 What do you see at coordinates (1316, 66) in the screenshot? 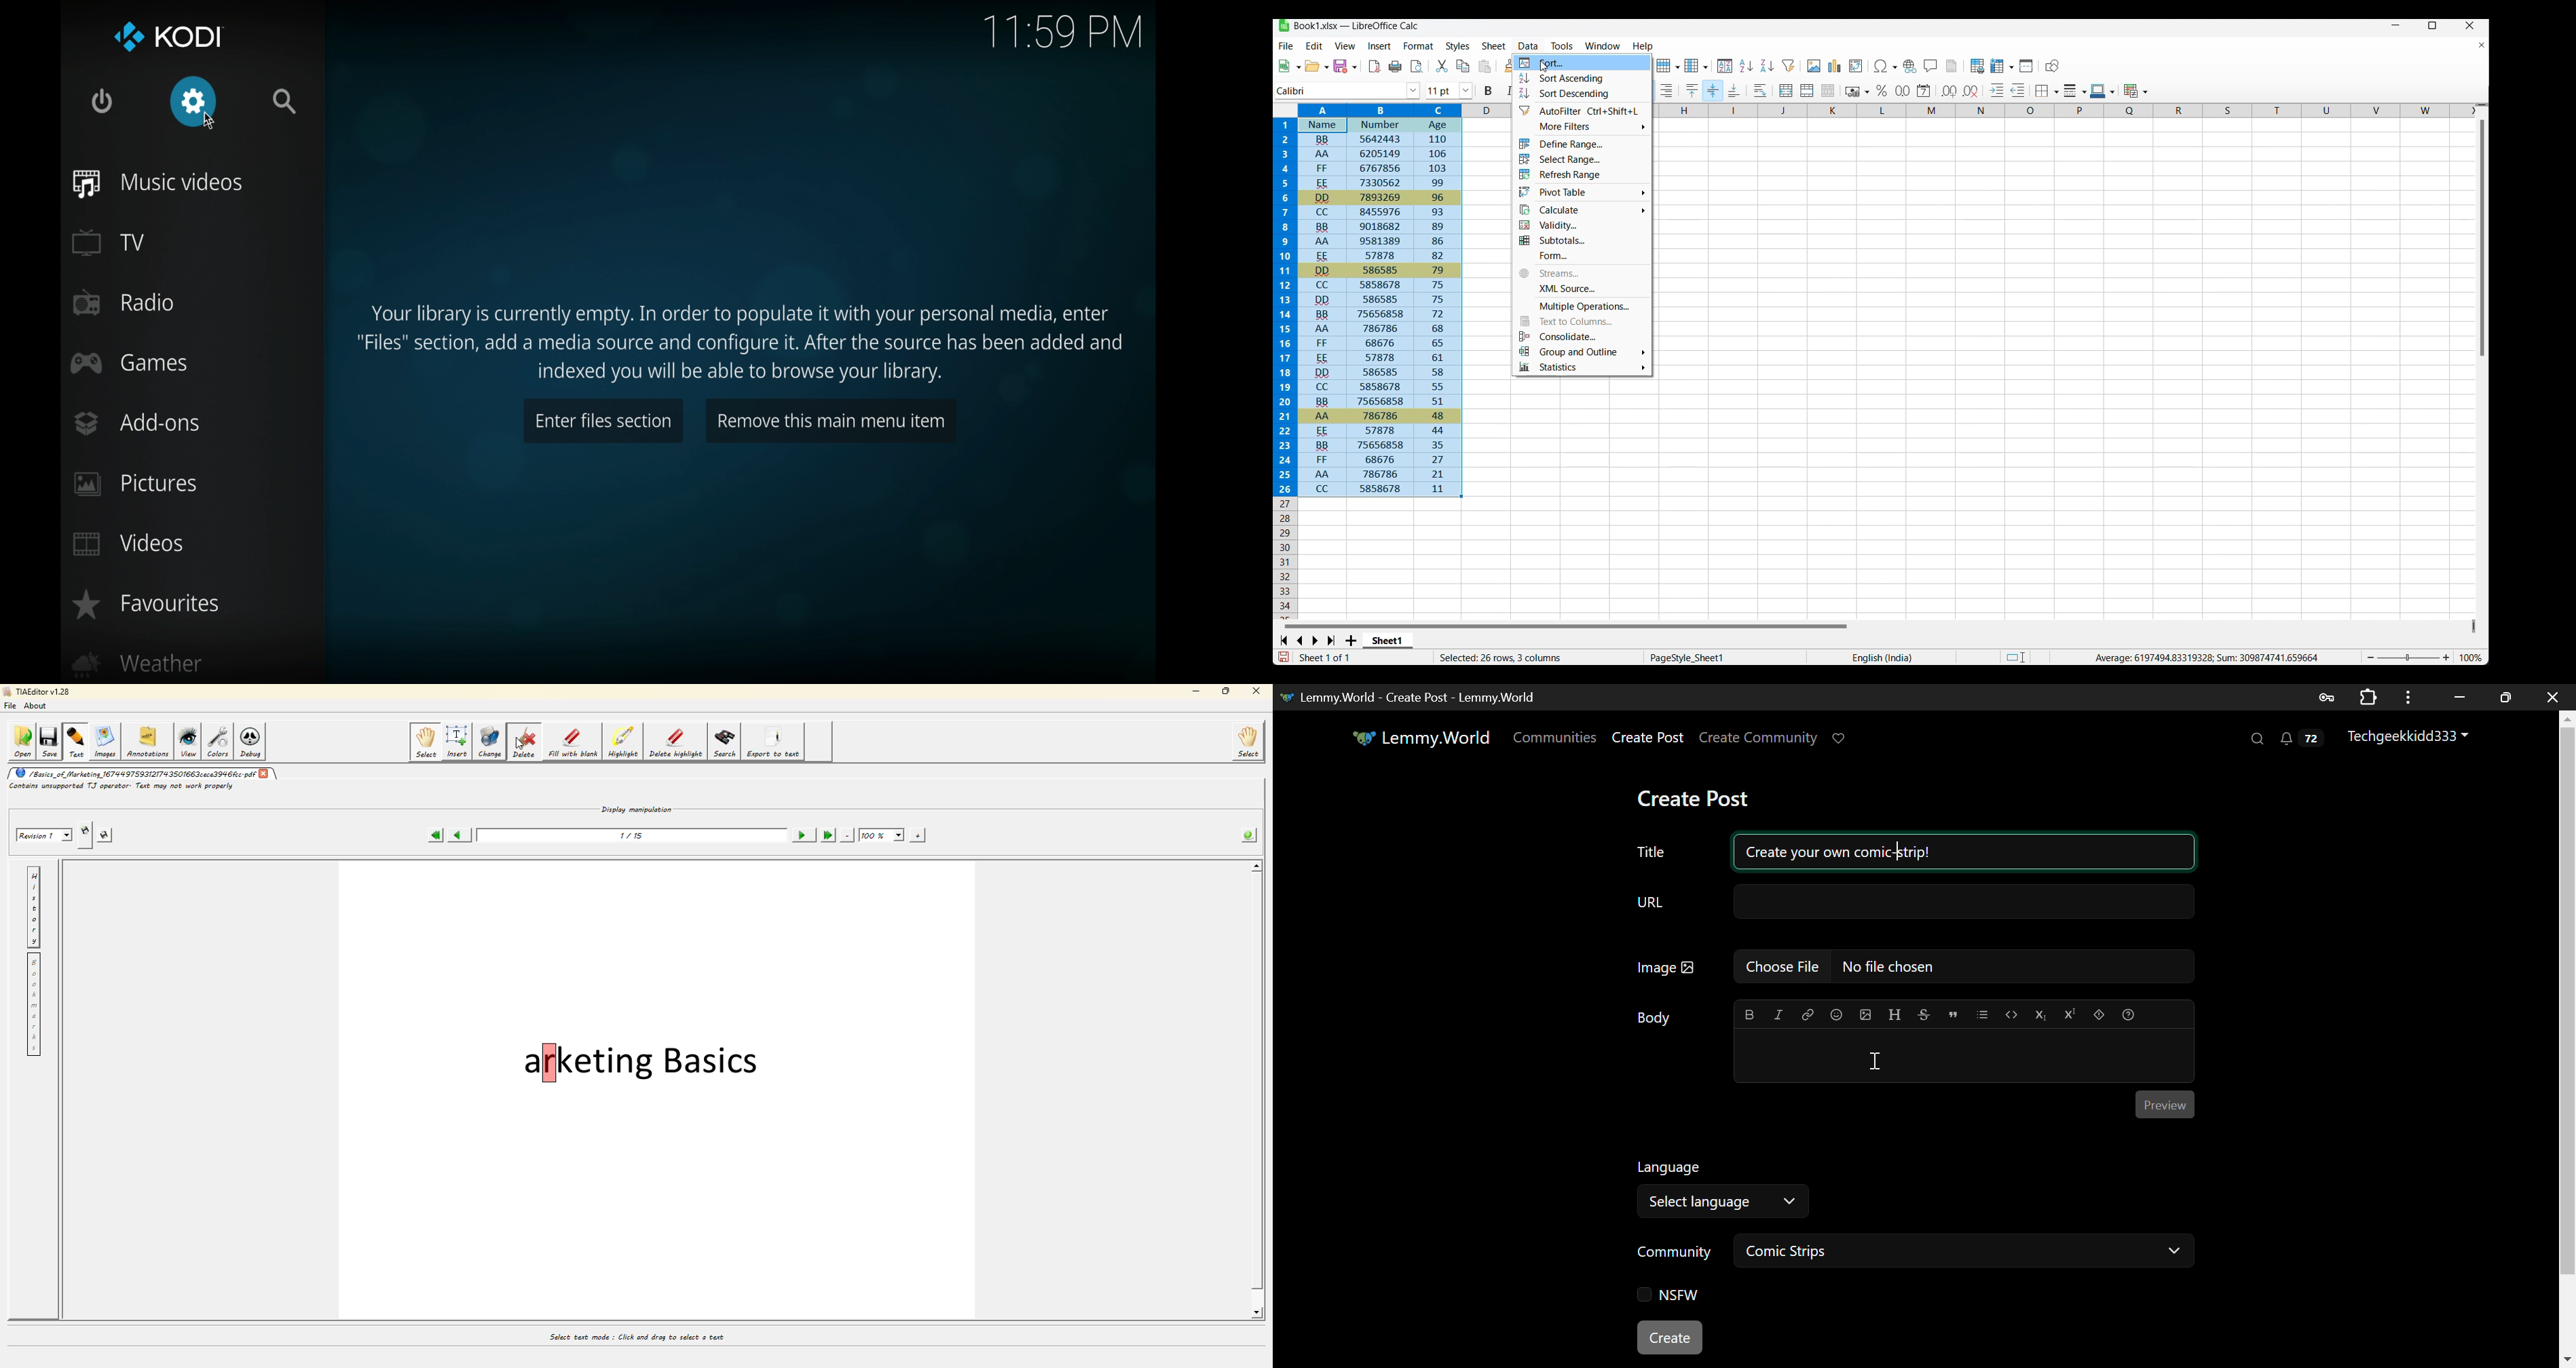
I see `Open options` at bounding box center [1316, 66].